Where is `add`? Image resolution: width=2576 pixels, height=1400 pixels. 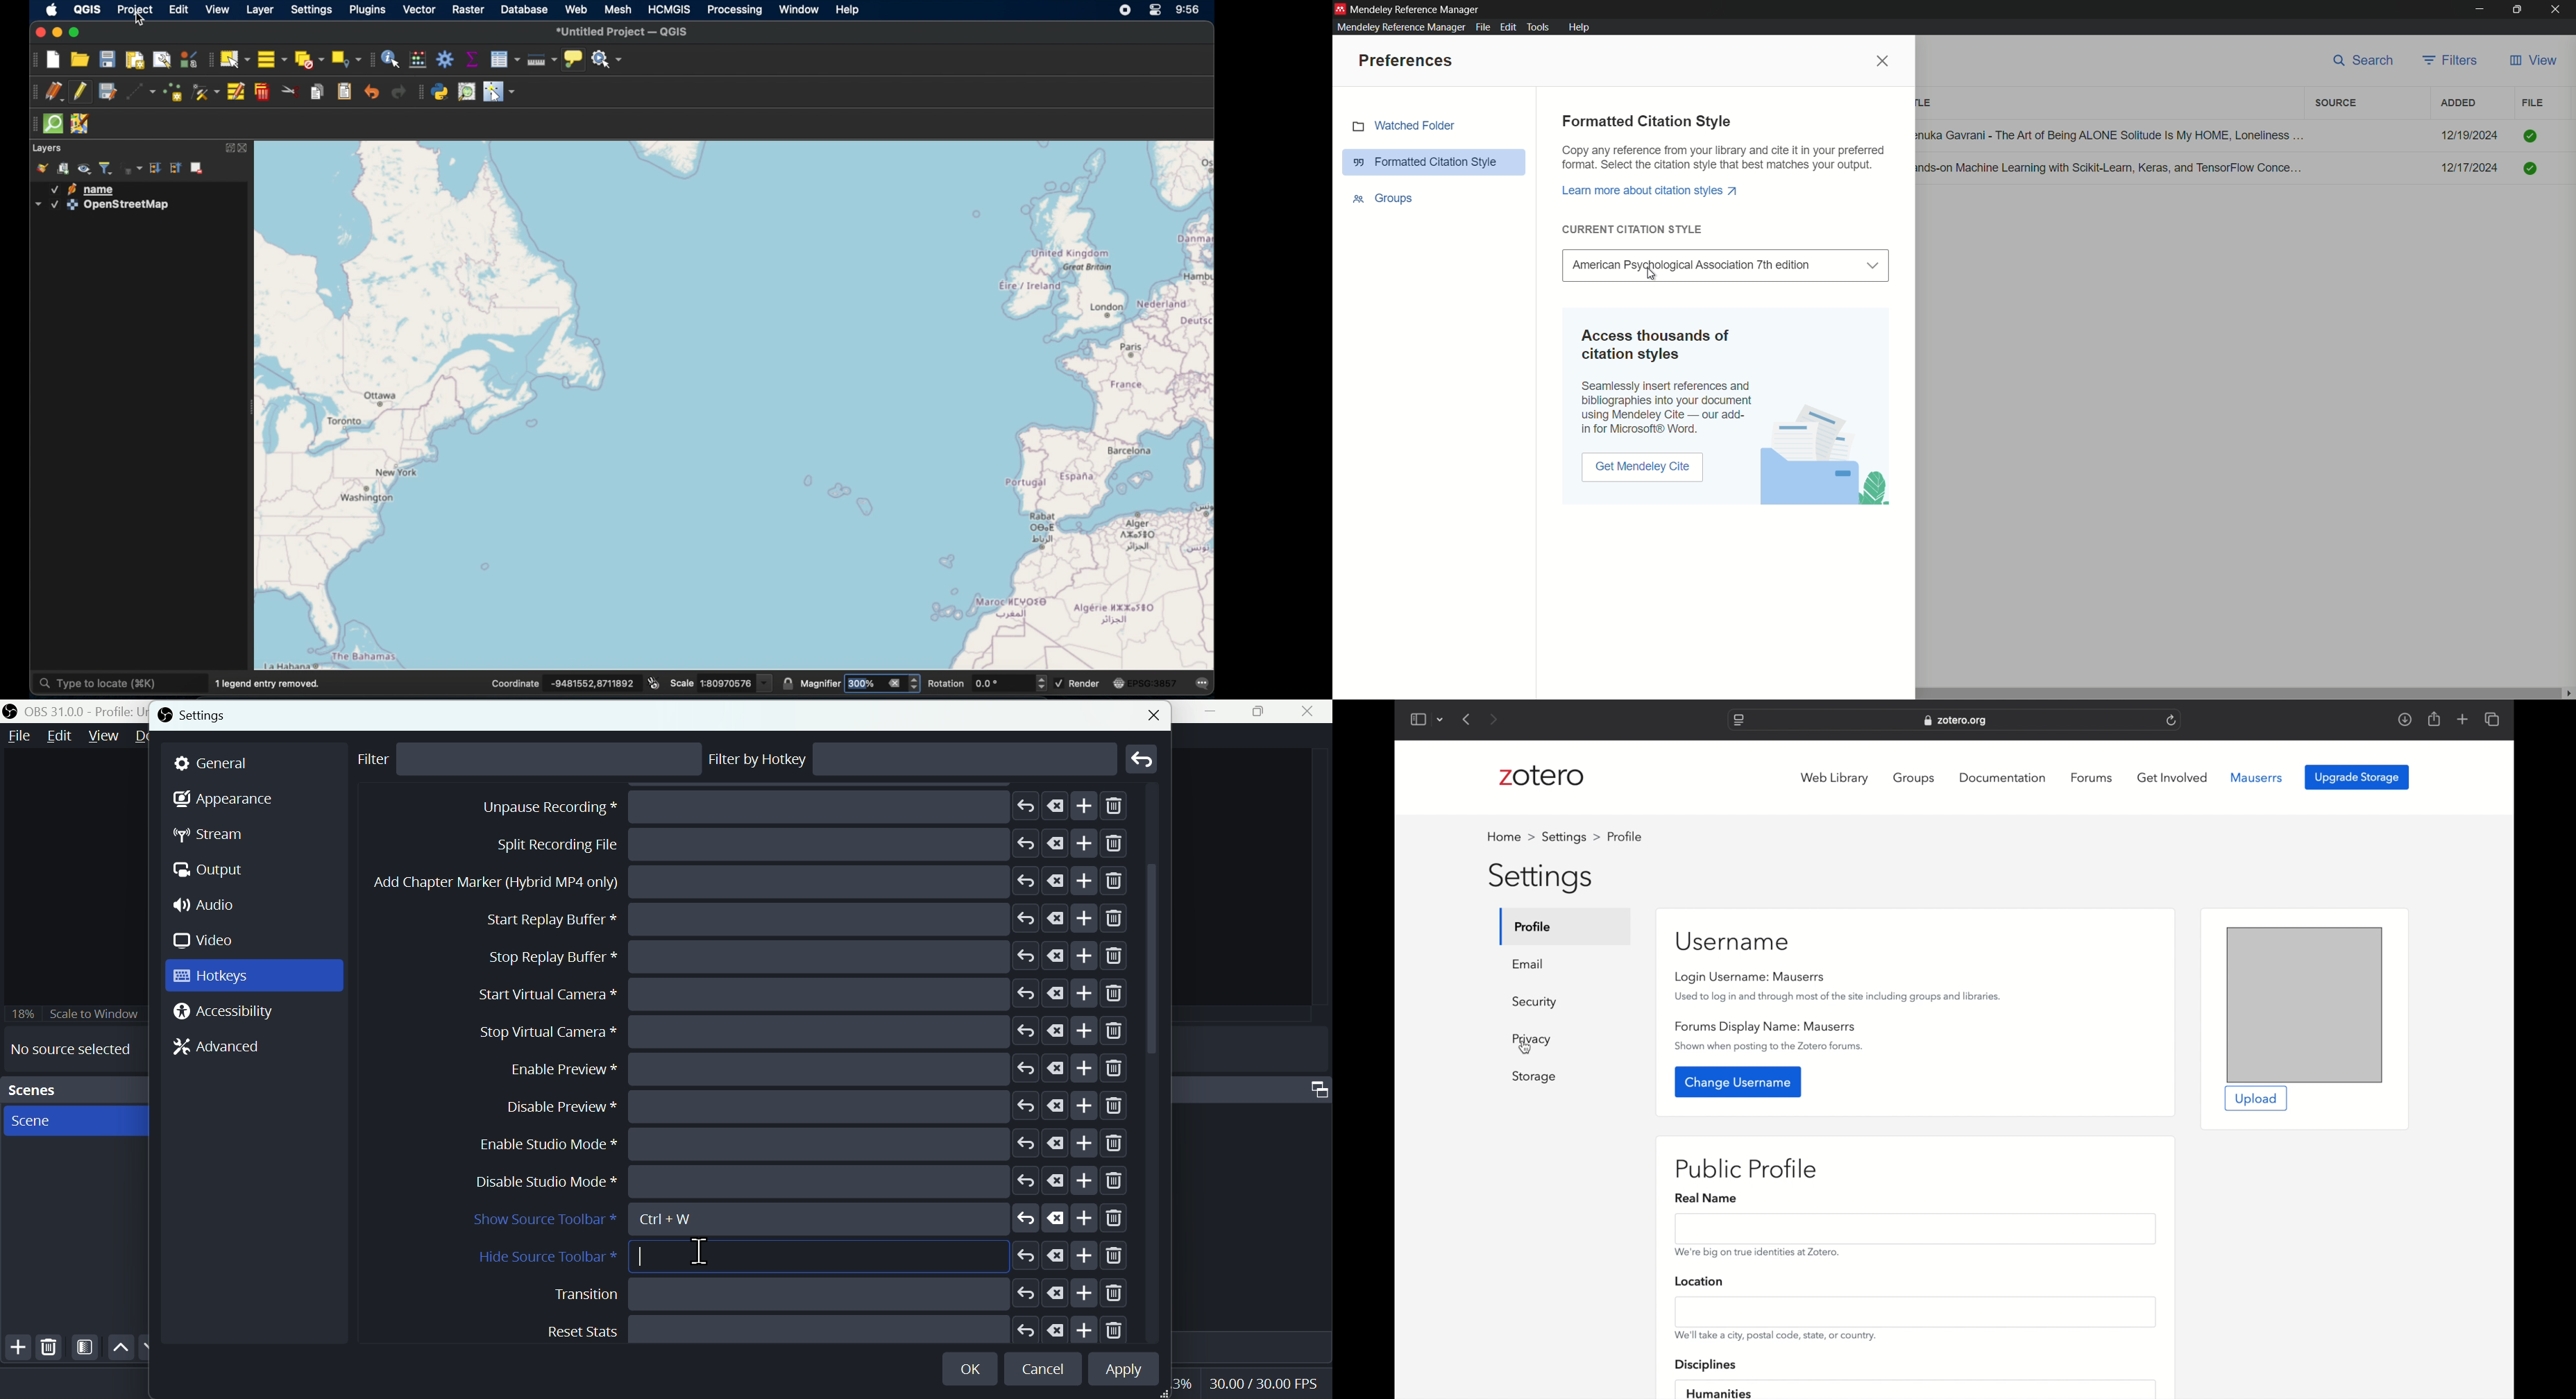 add is located at coordinates (2463, 719).